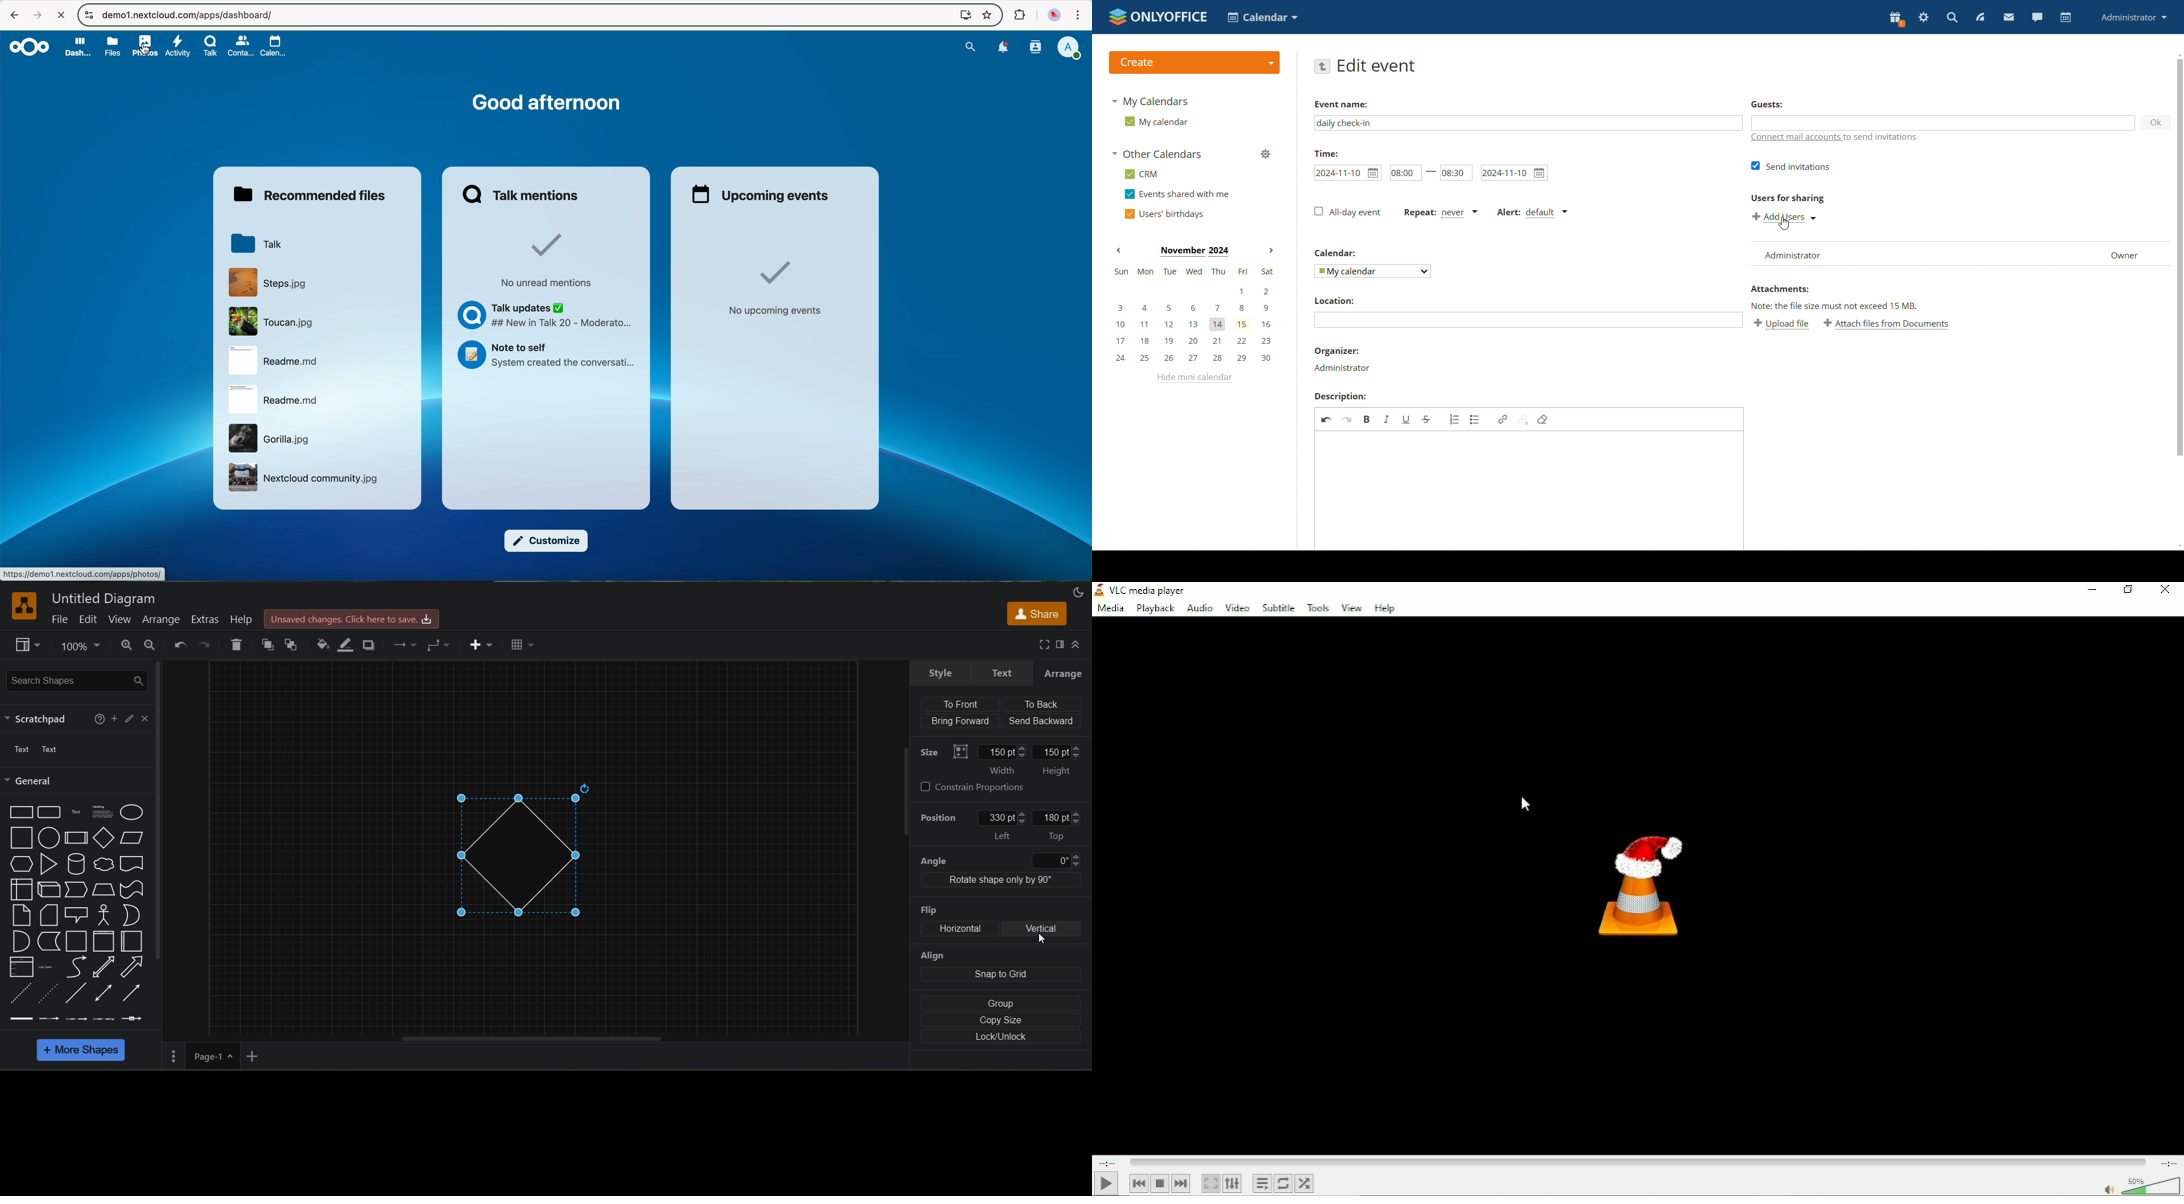  What do you see at coordinates (76, 813) in the screenshot?
I see `text` at bounding box center [76, 813].